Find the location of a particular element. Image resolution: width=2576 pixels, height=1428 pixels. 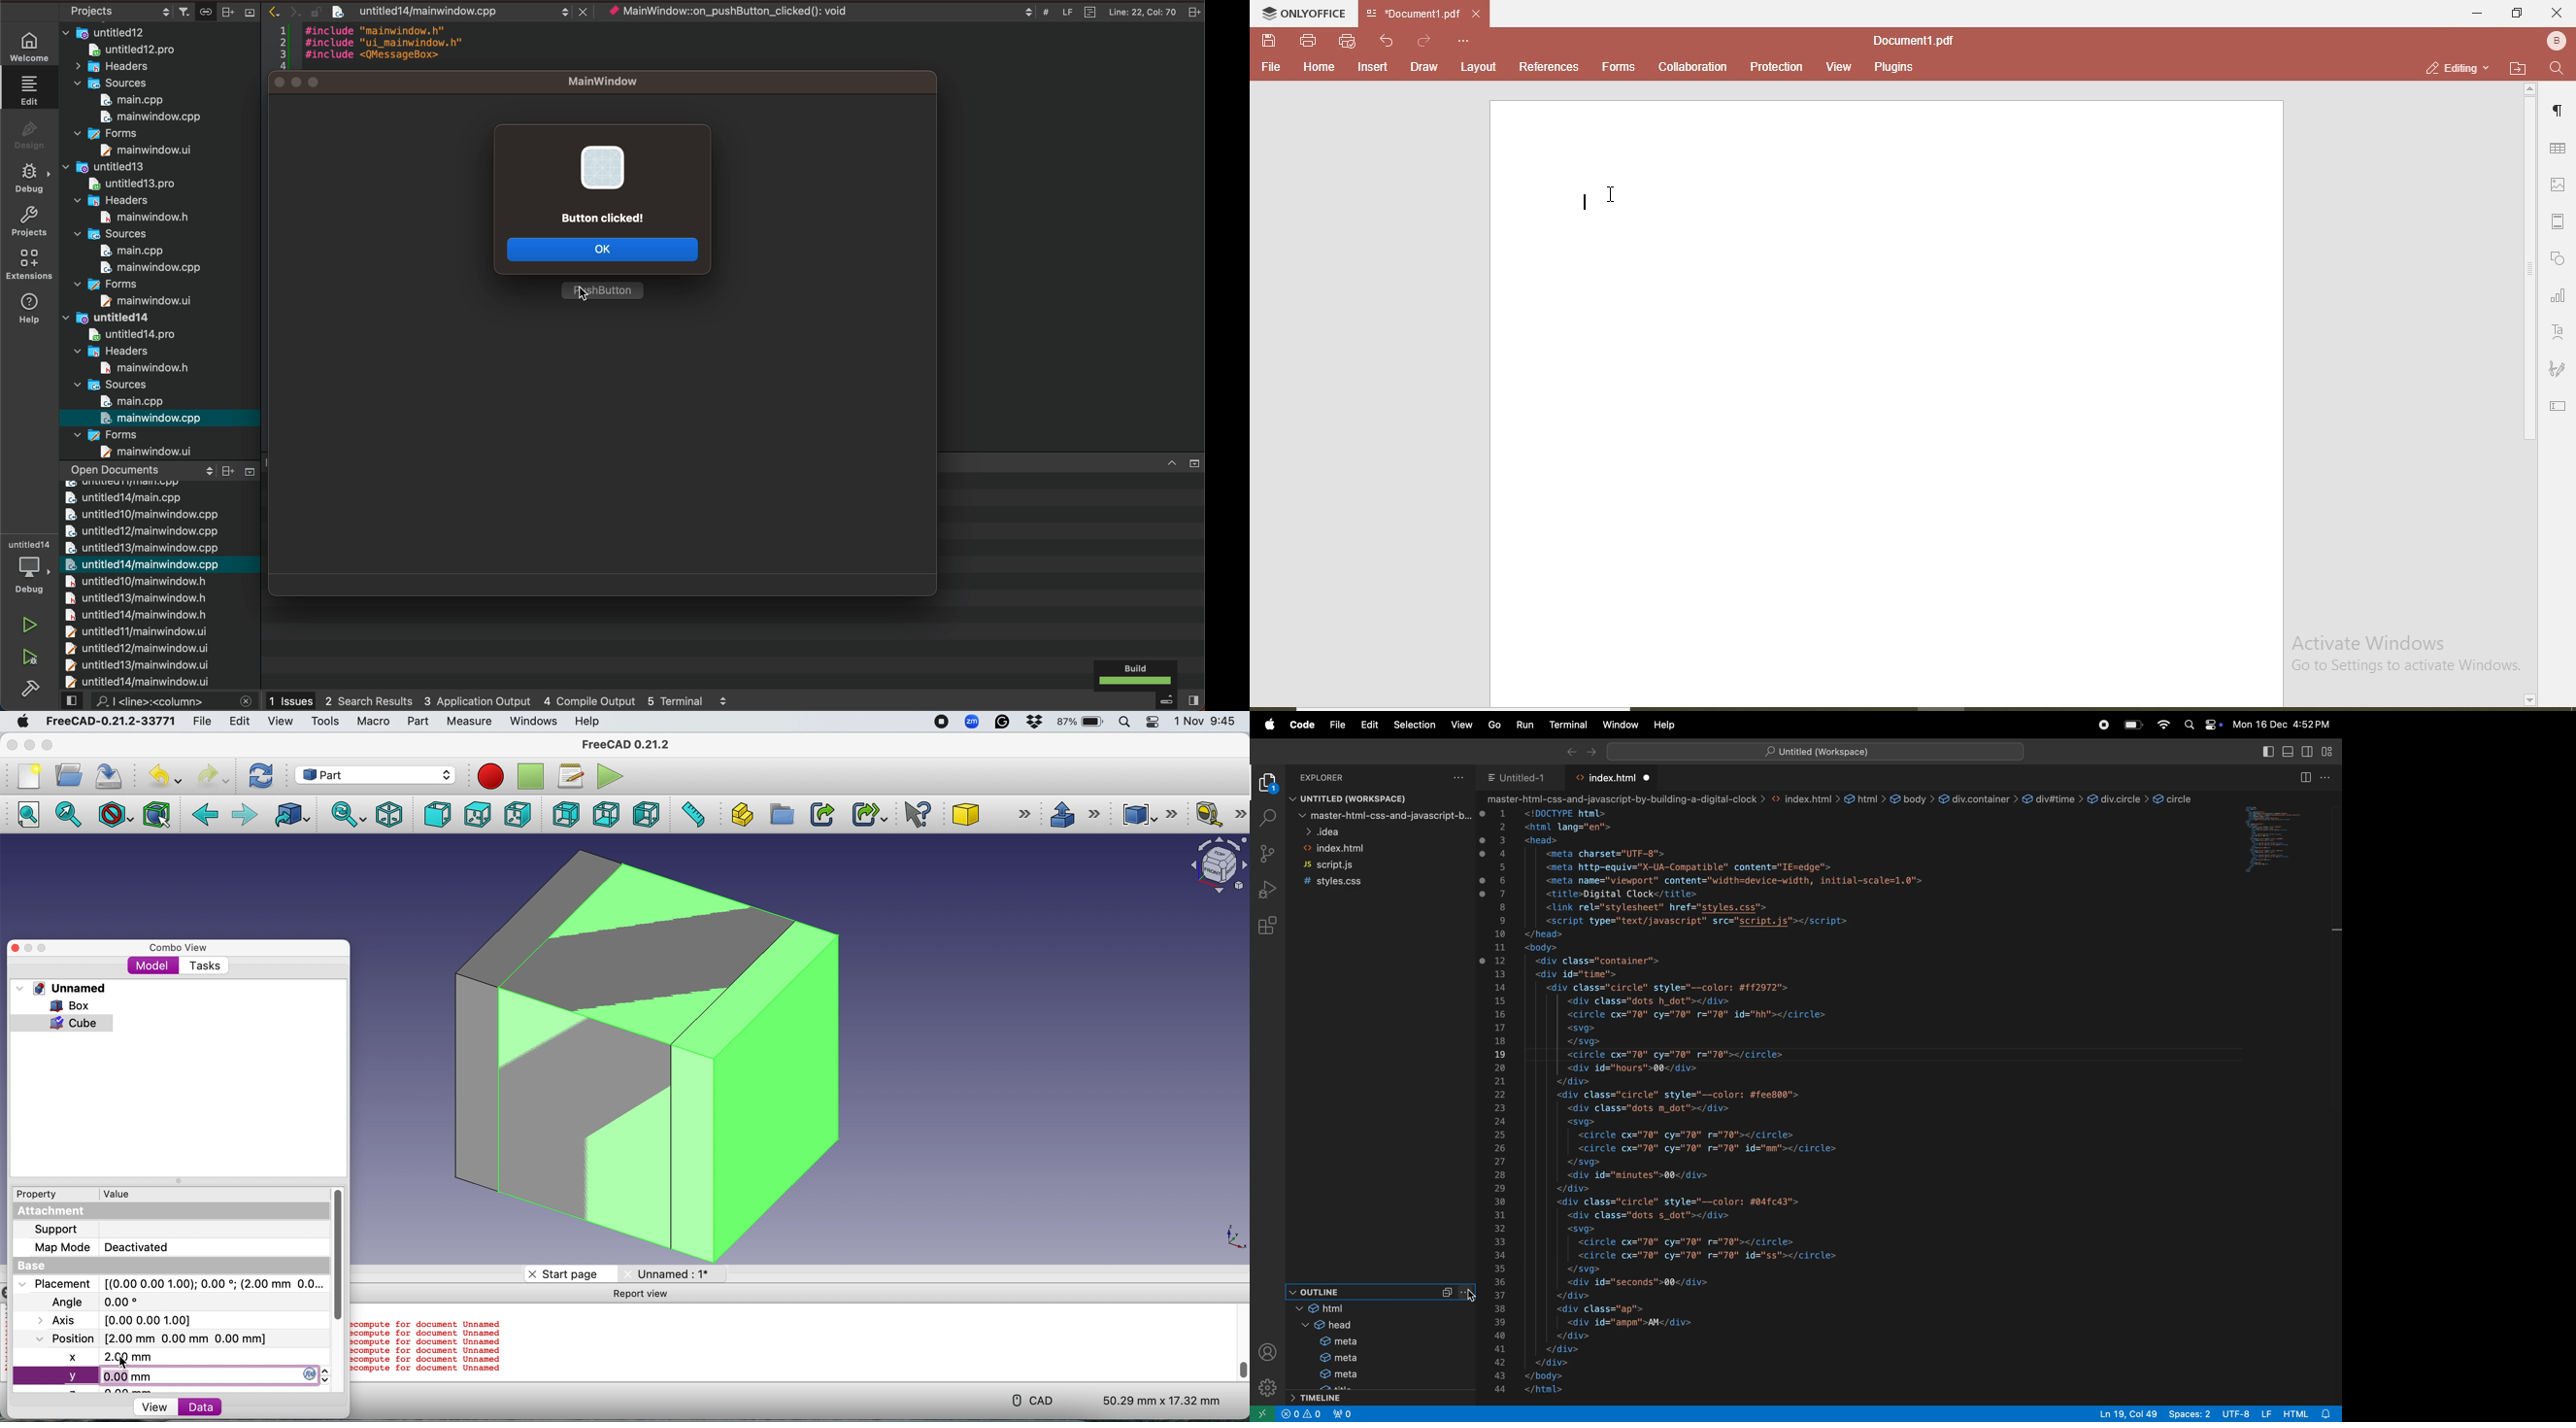

source control is located at coordinates (1268, 854).